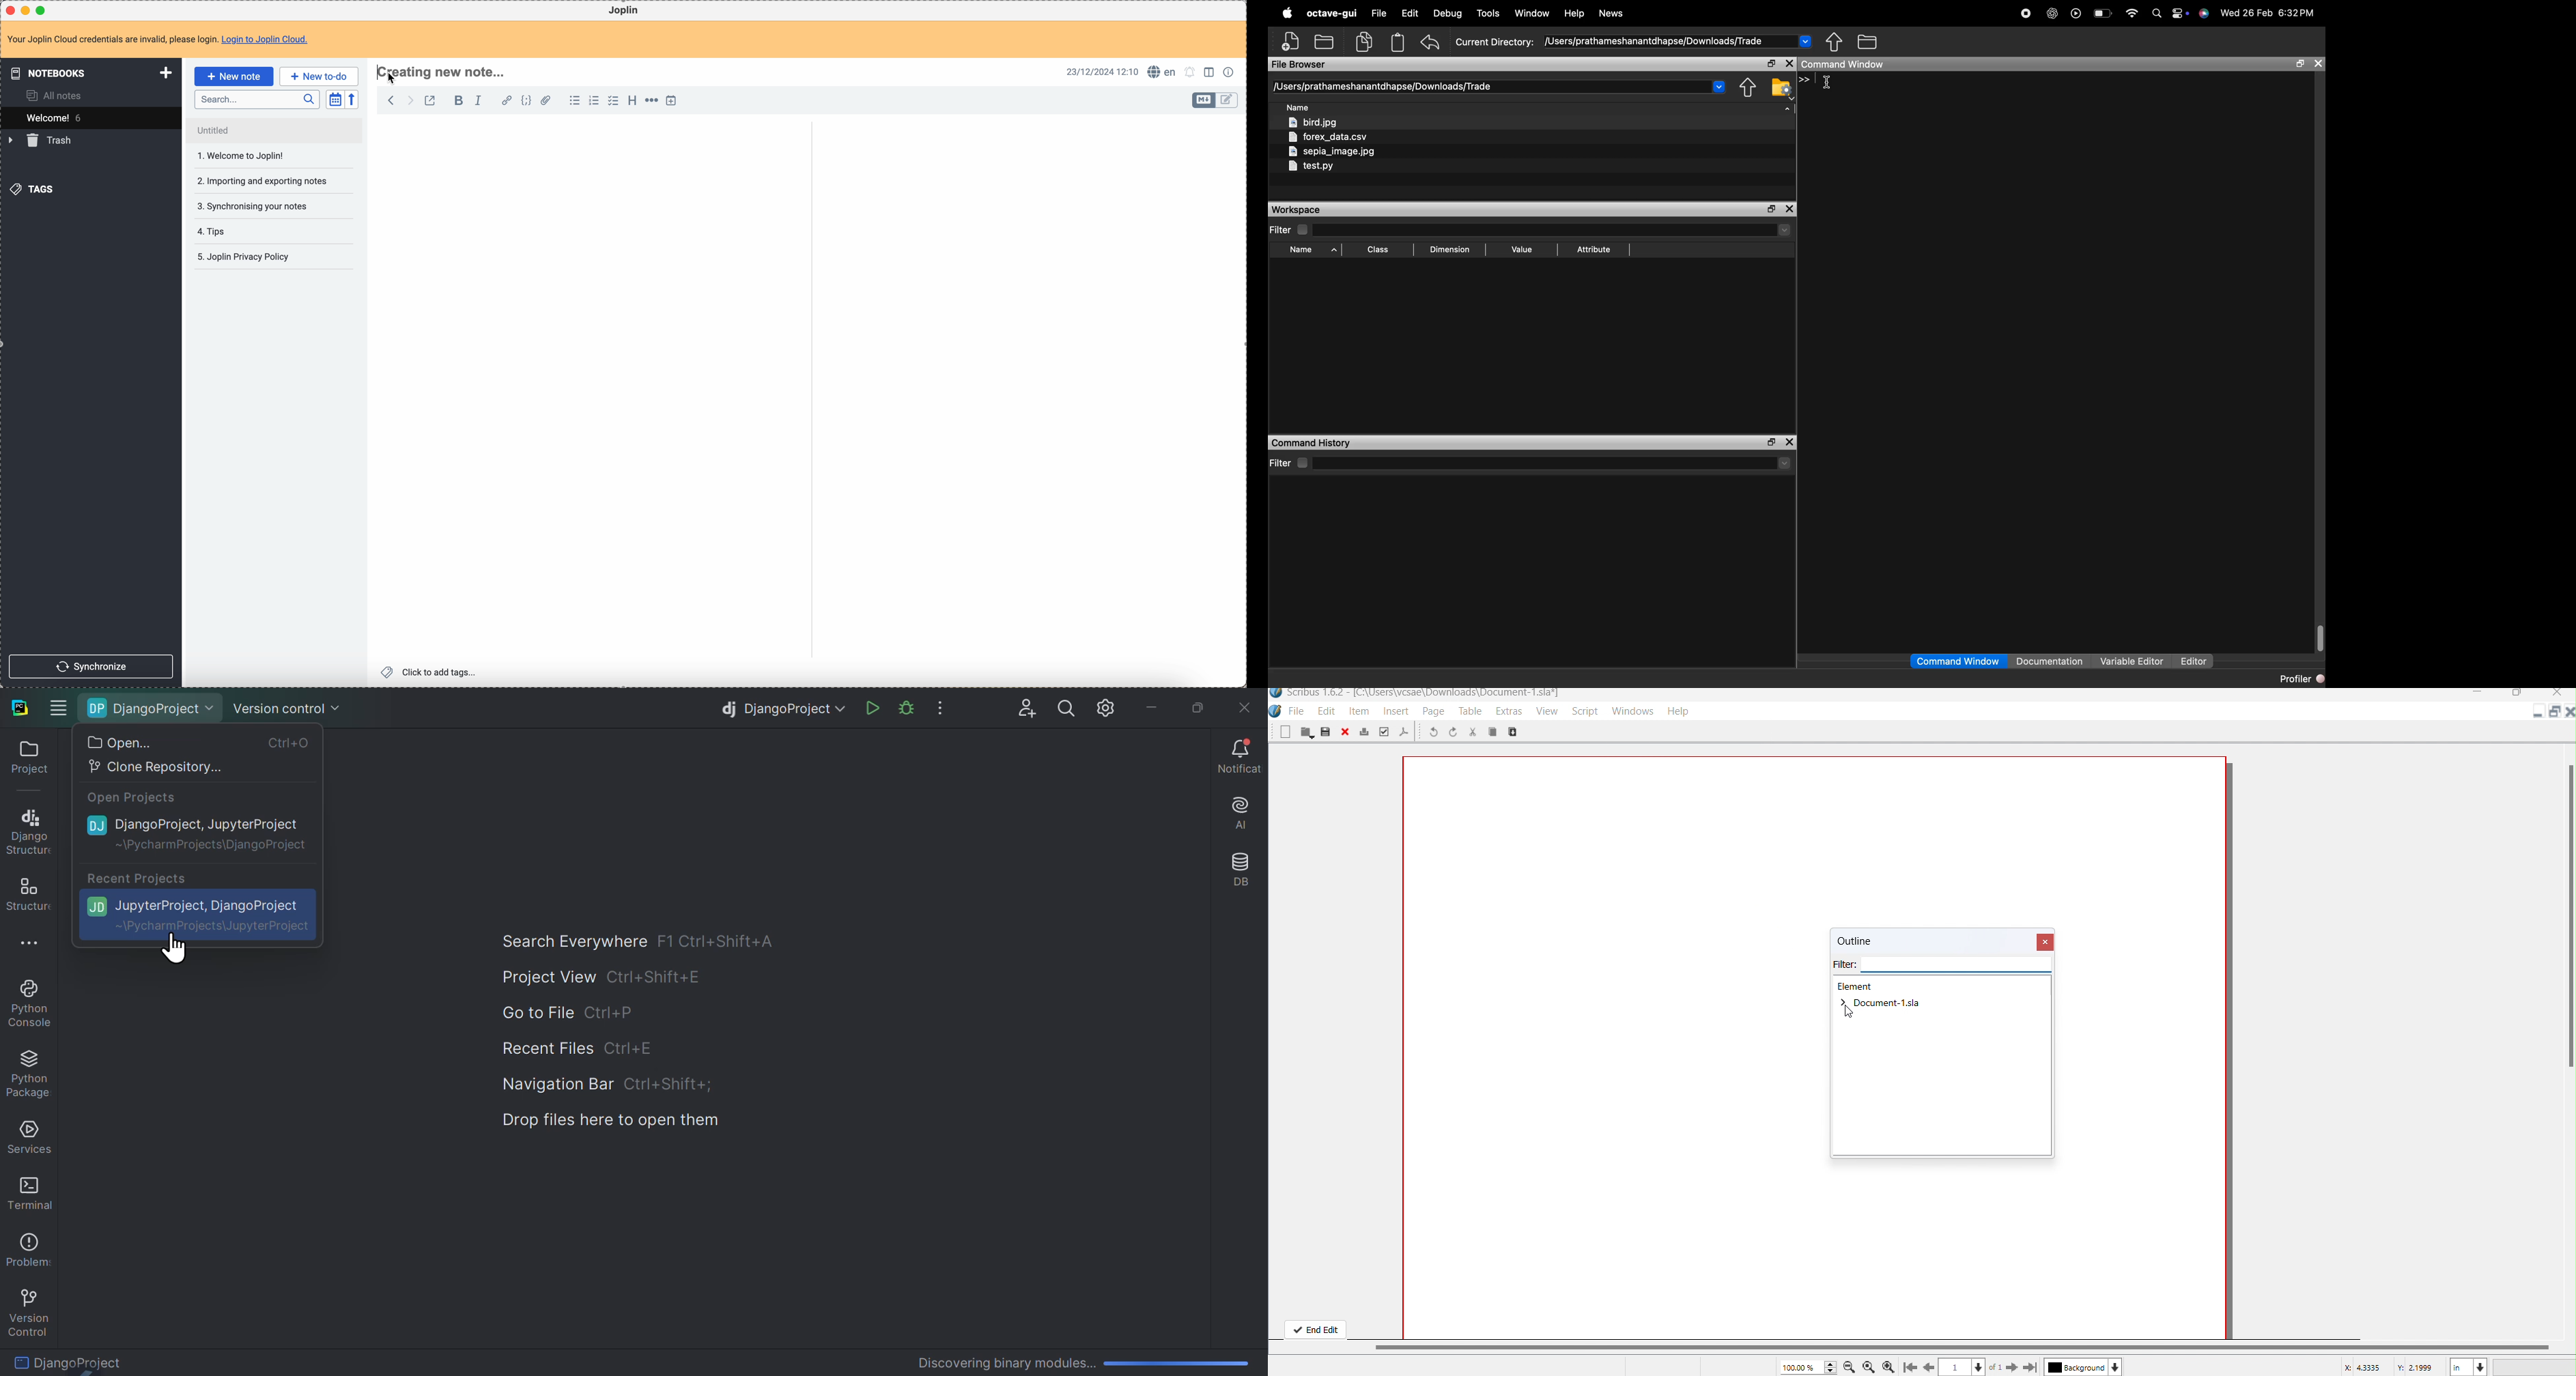 Image resolution: width=2576 pixels, height=1400 pixels. I want to click on tags, so click(35, 189).